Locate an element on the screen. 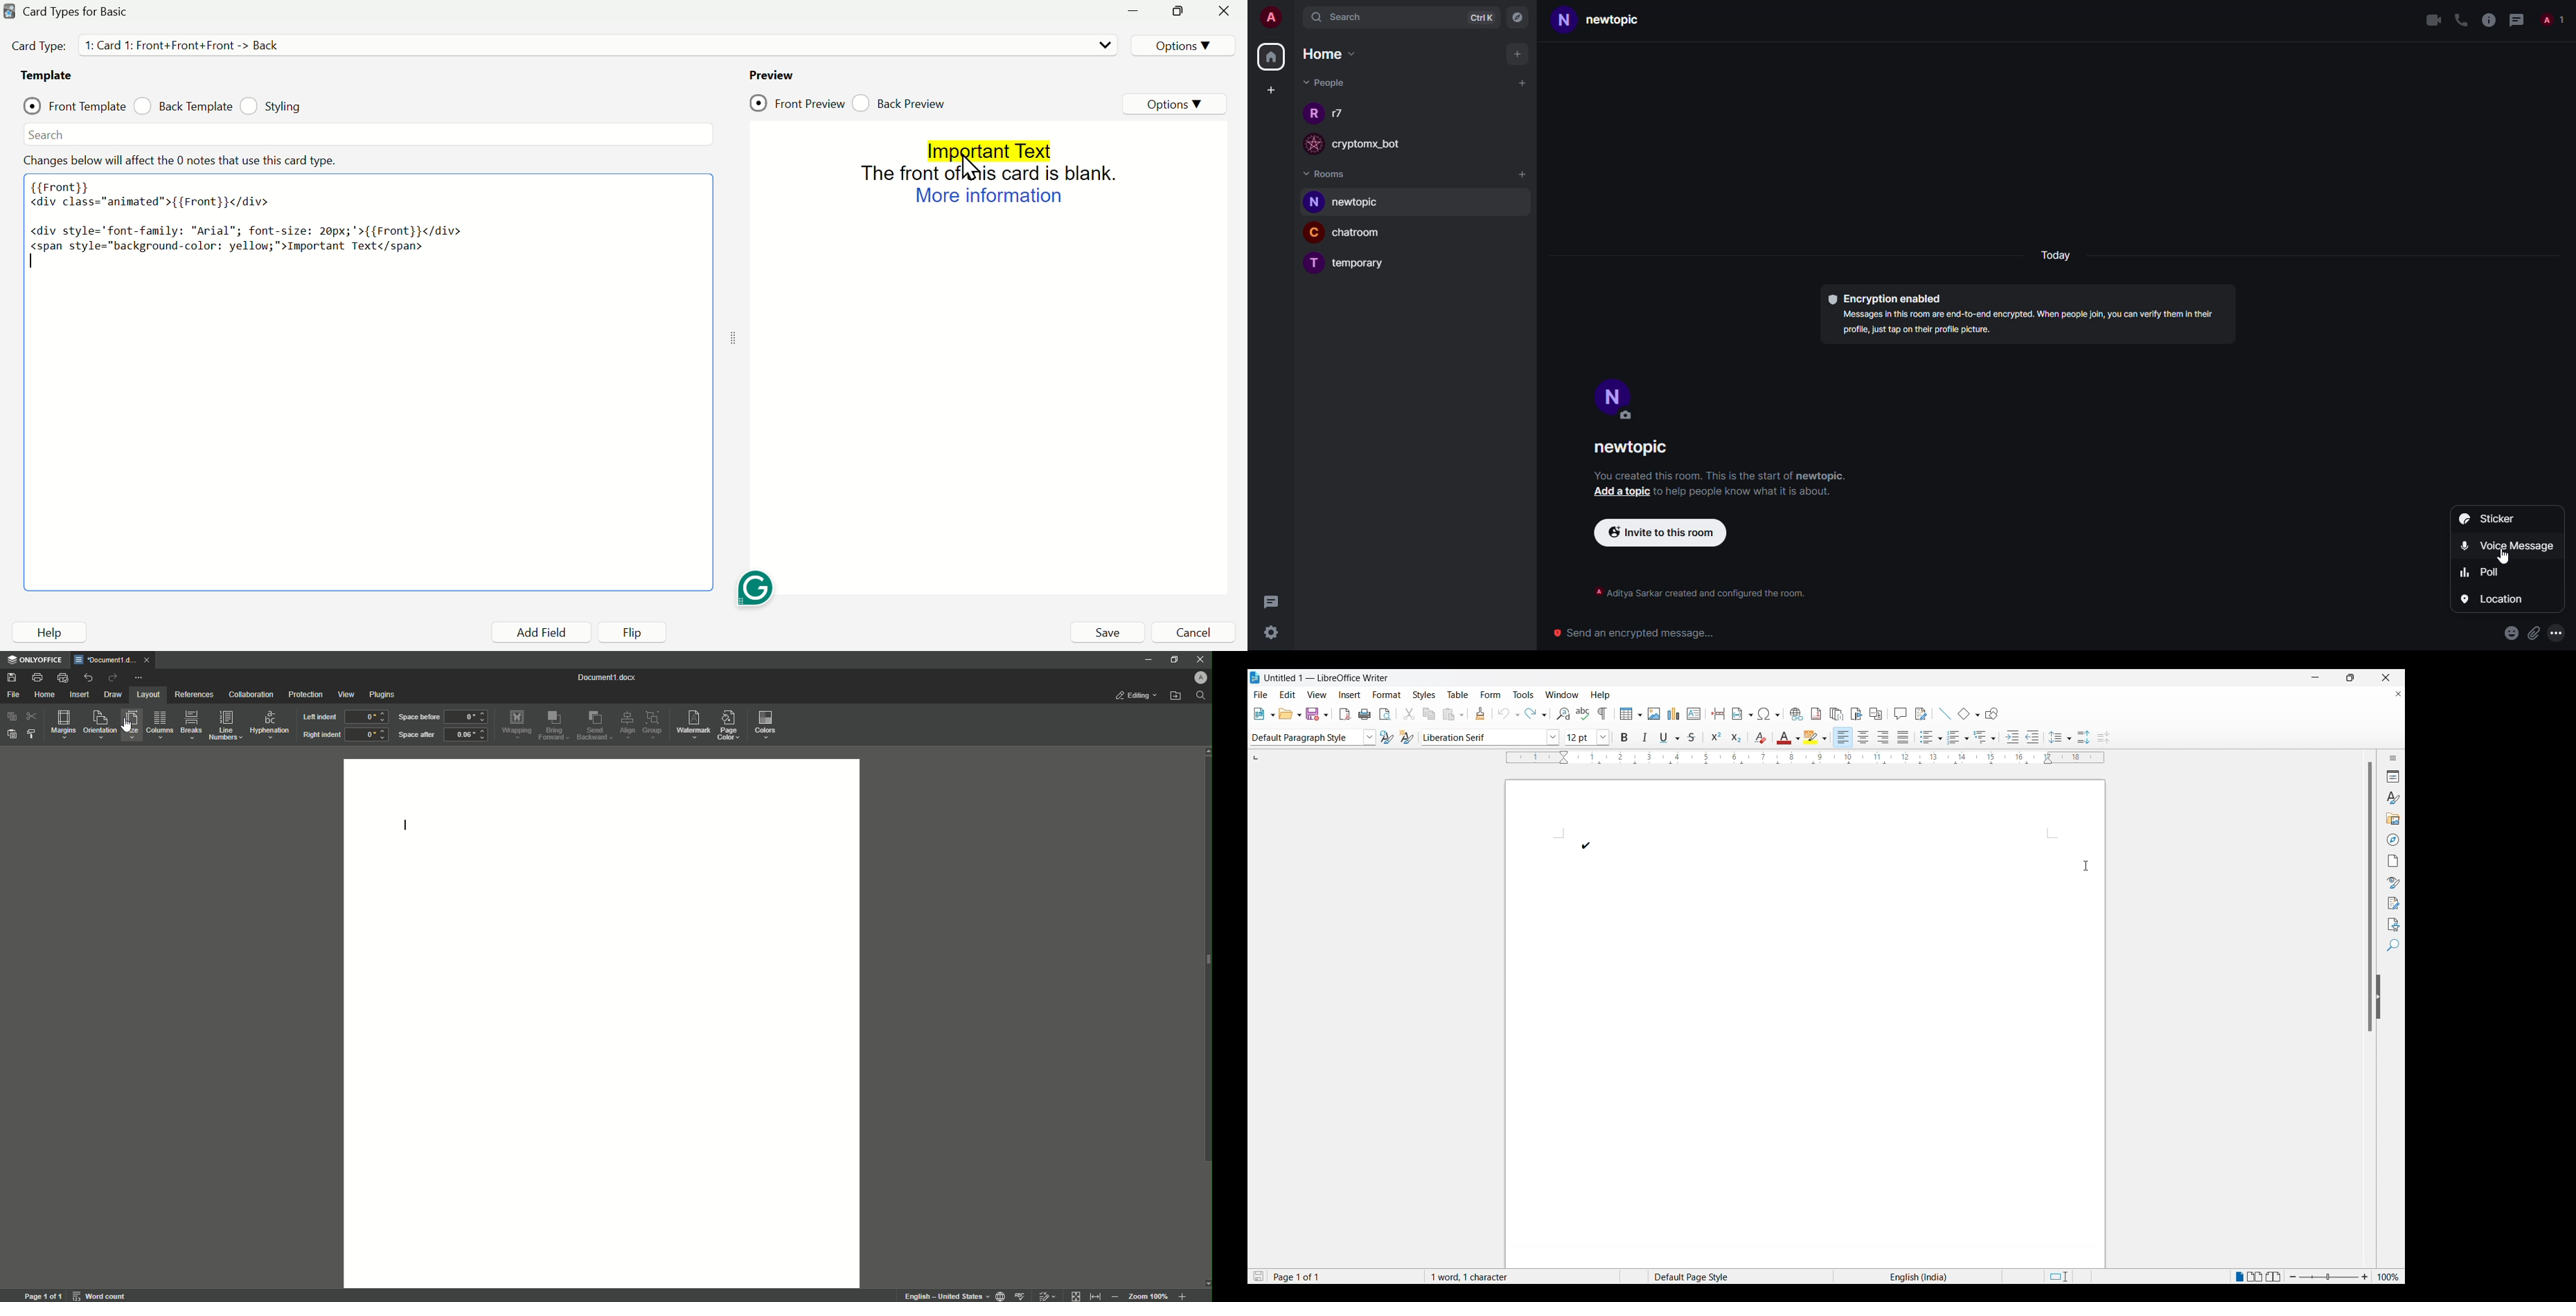 The image size is (2576, 1316). Front Template Editor is located at coordinates (368, 381).